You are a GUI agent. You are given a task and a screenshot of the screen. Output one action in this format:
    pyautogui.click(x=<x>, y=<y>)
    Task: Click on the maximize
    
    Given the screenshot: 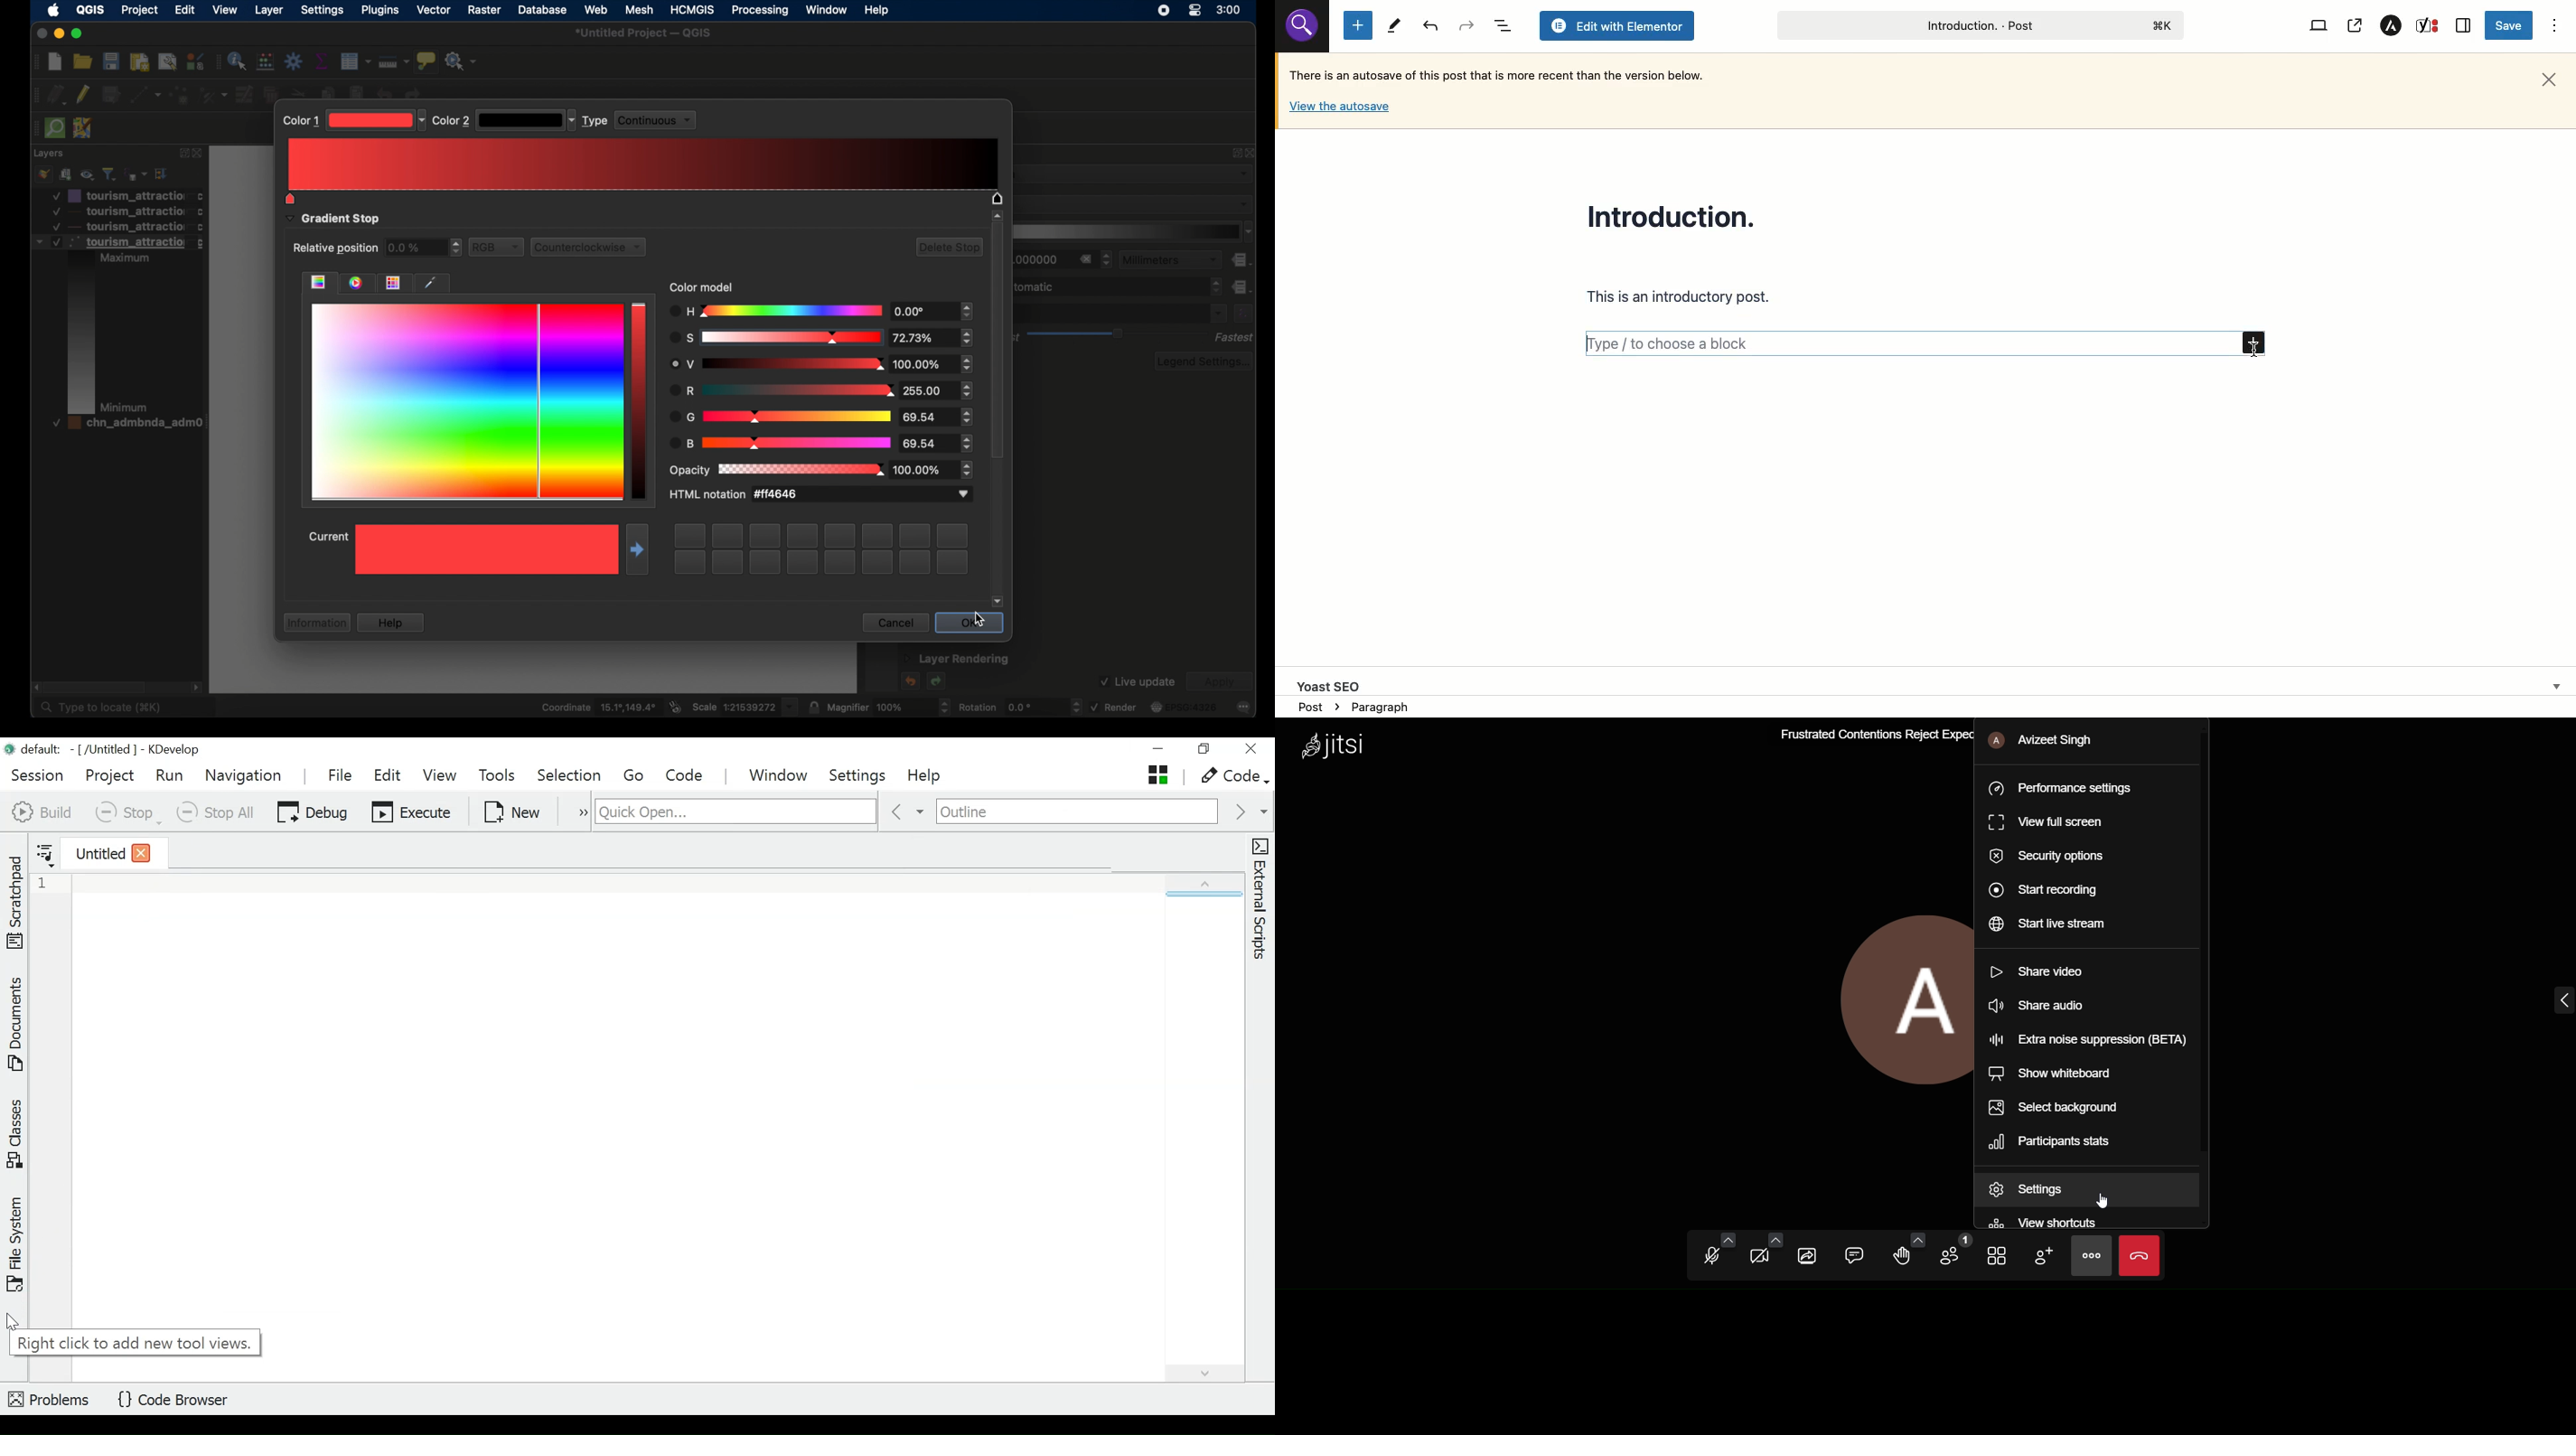 What is the action you would take?
    pyautogui.click(x=79, y=34)
    